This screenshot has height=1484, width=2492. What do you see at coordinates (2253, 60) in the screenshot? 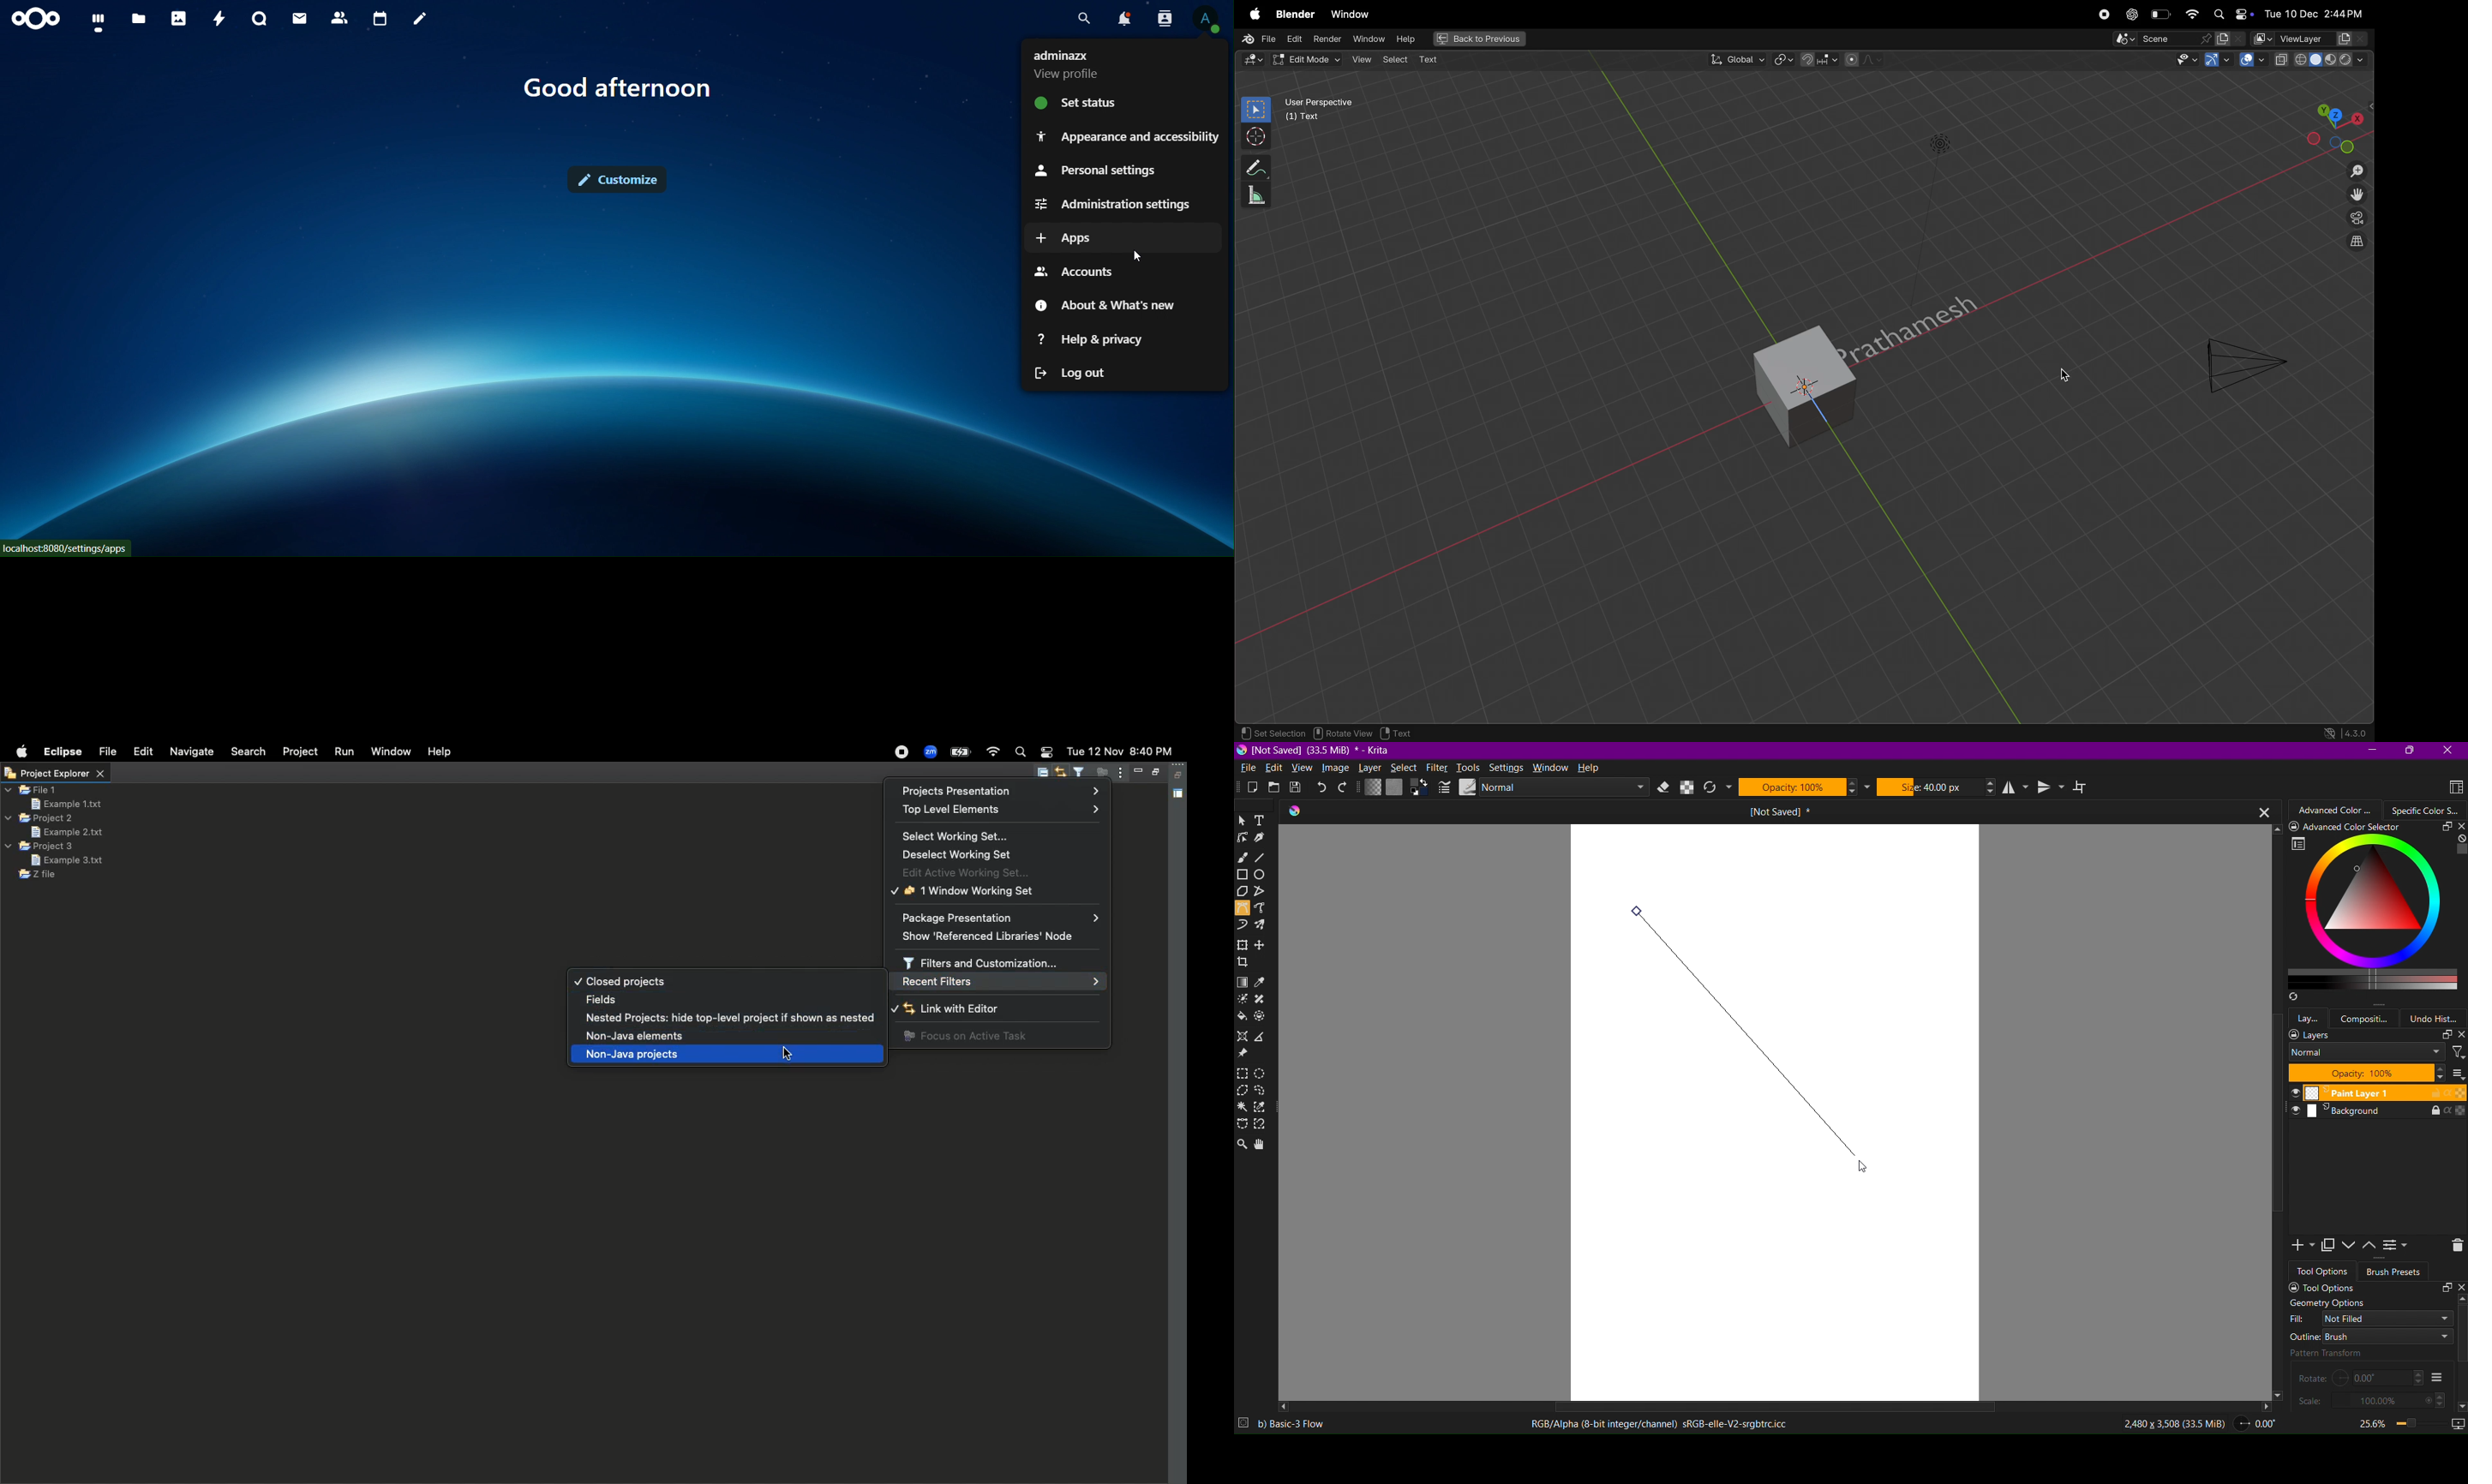
I see `` at bounding box center [2253, 60].